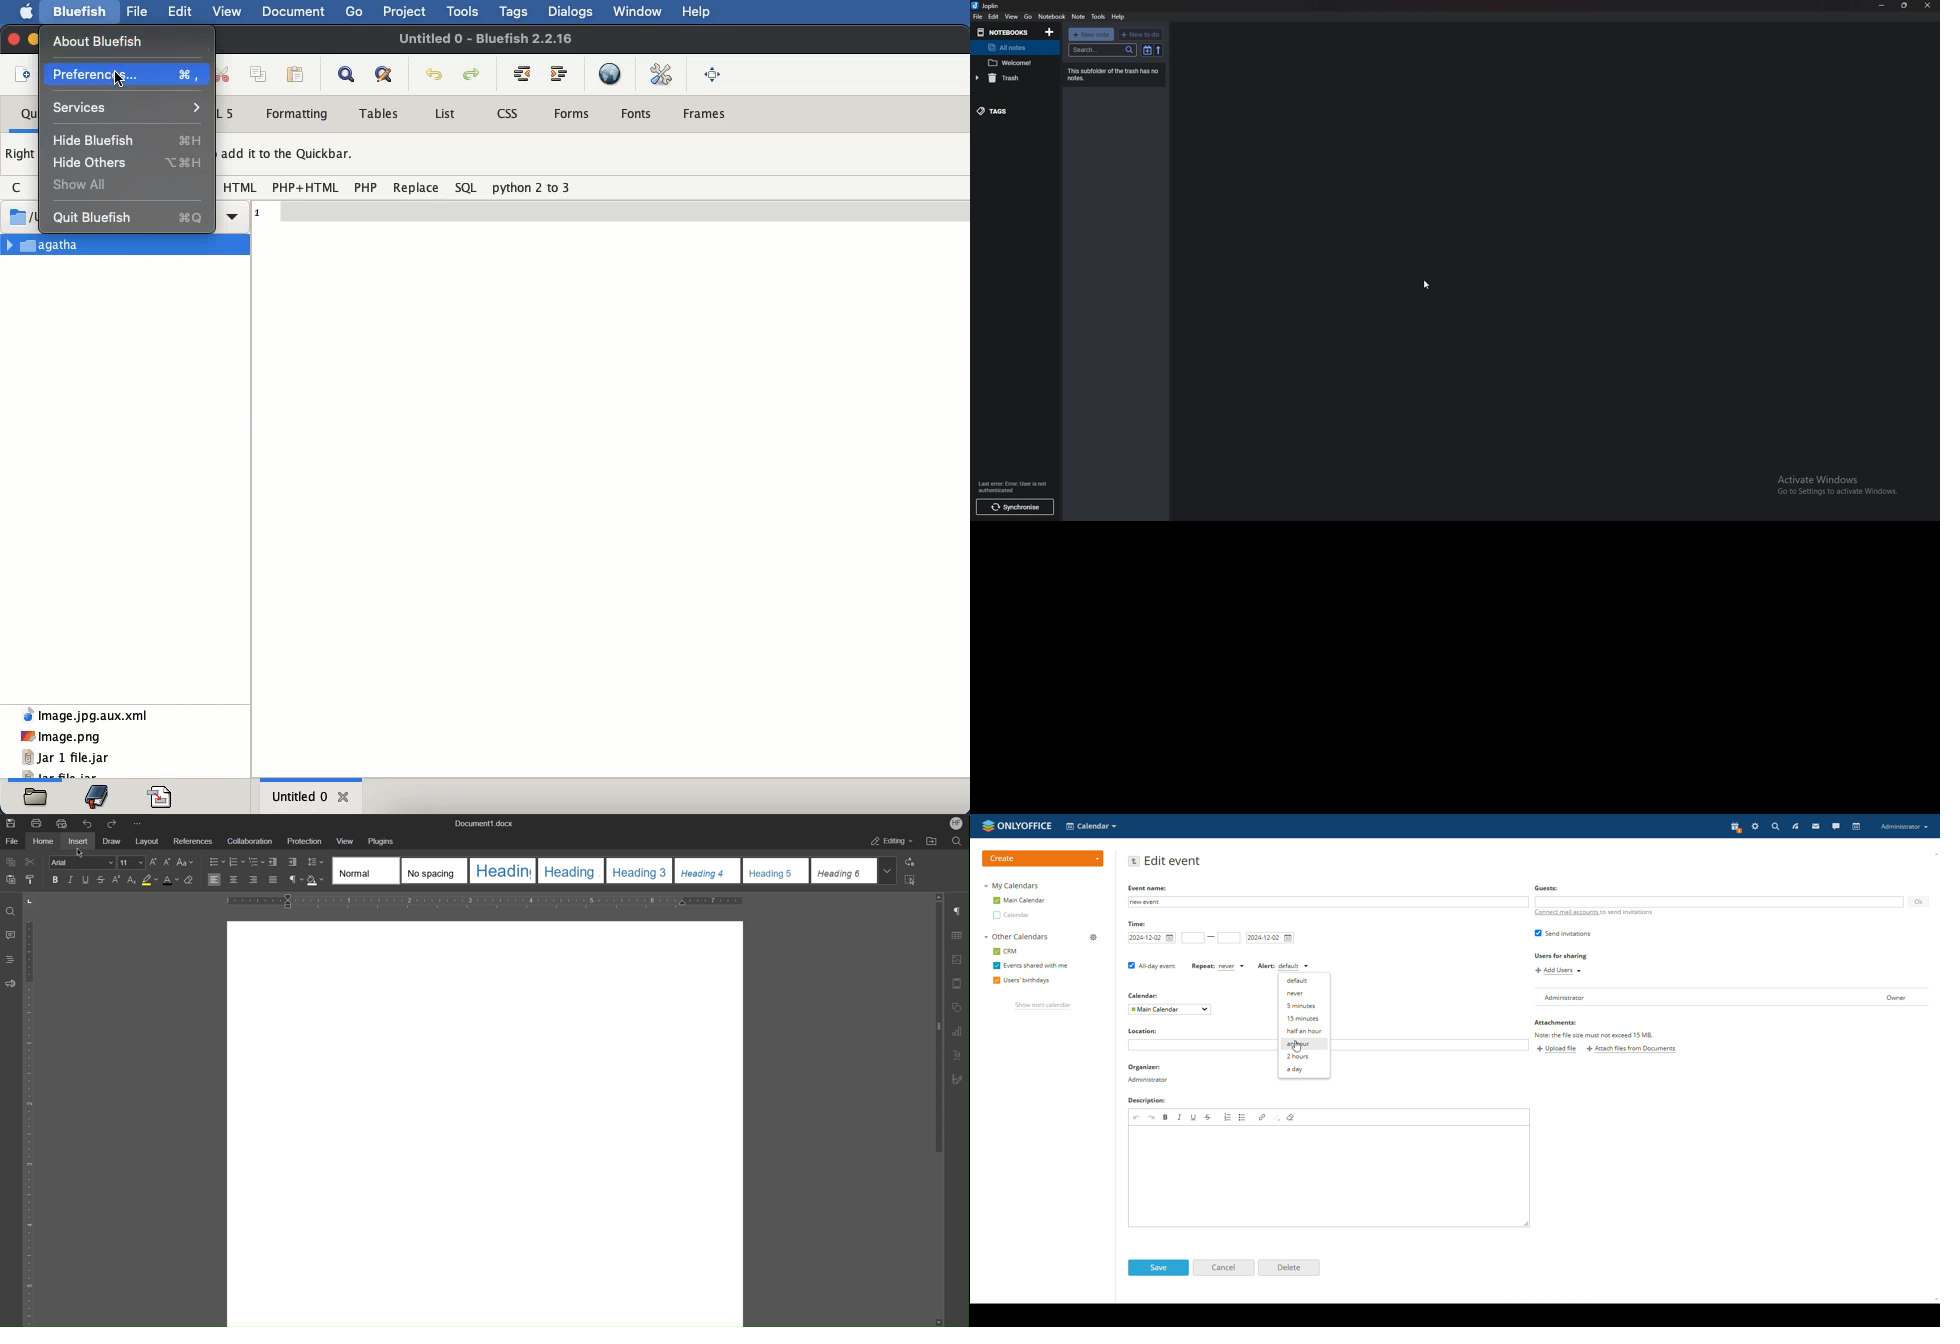  Describe the element at coordinates (1277, 1117) in the screenshot. I see `unlink` at that location.